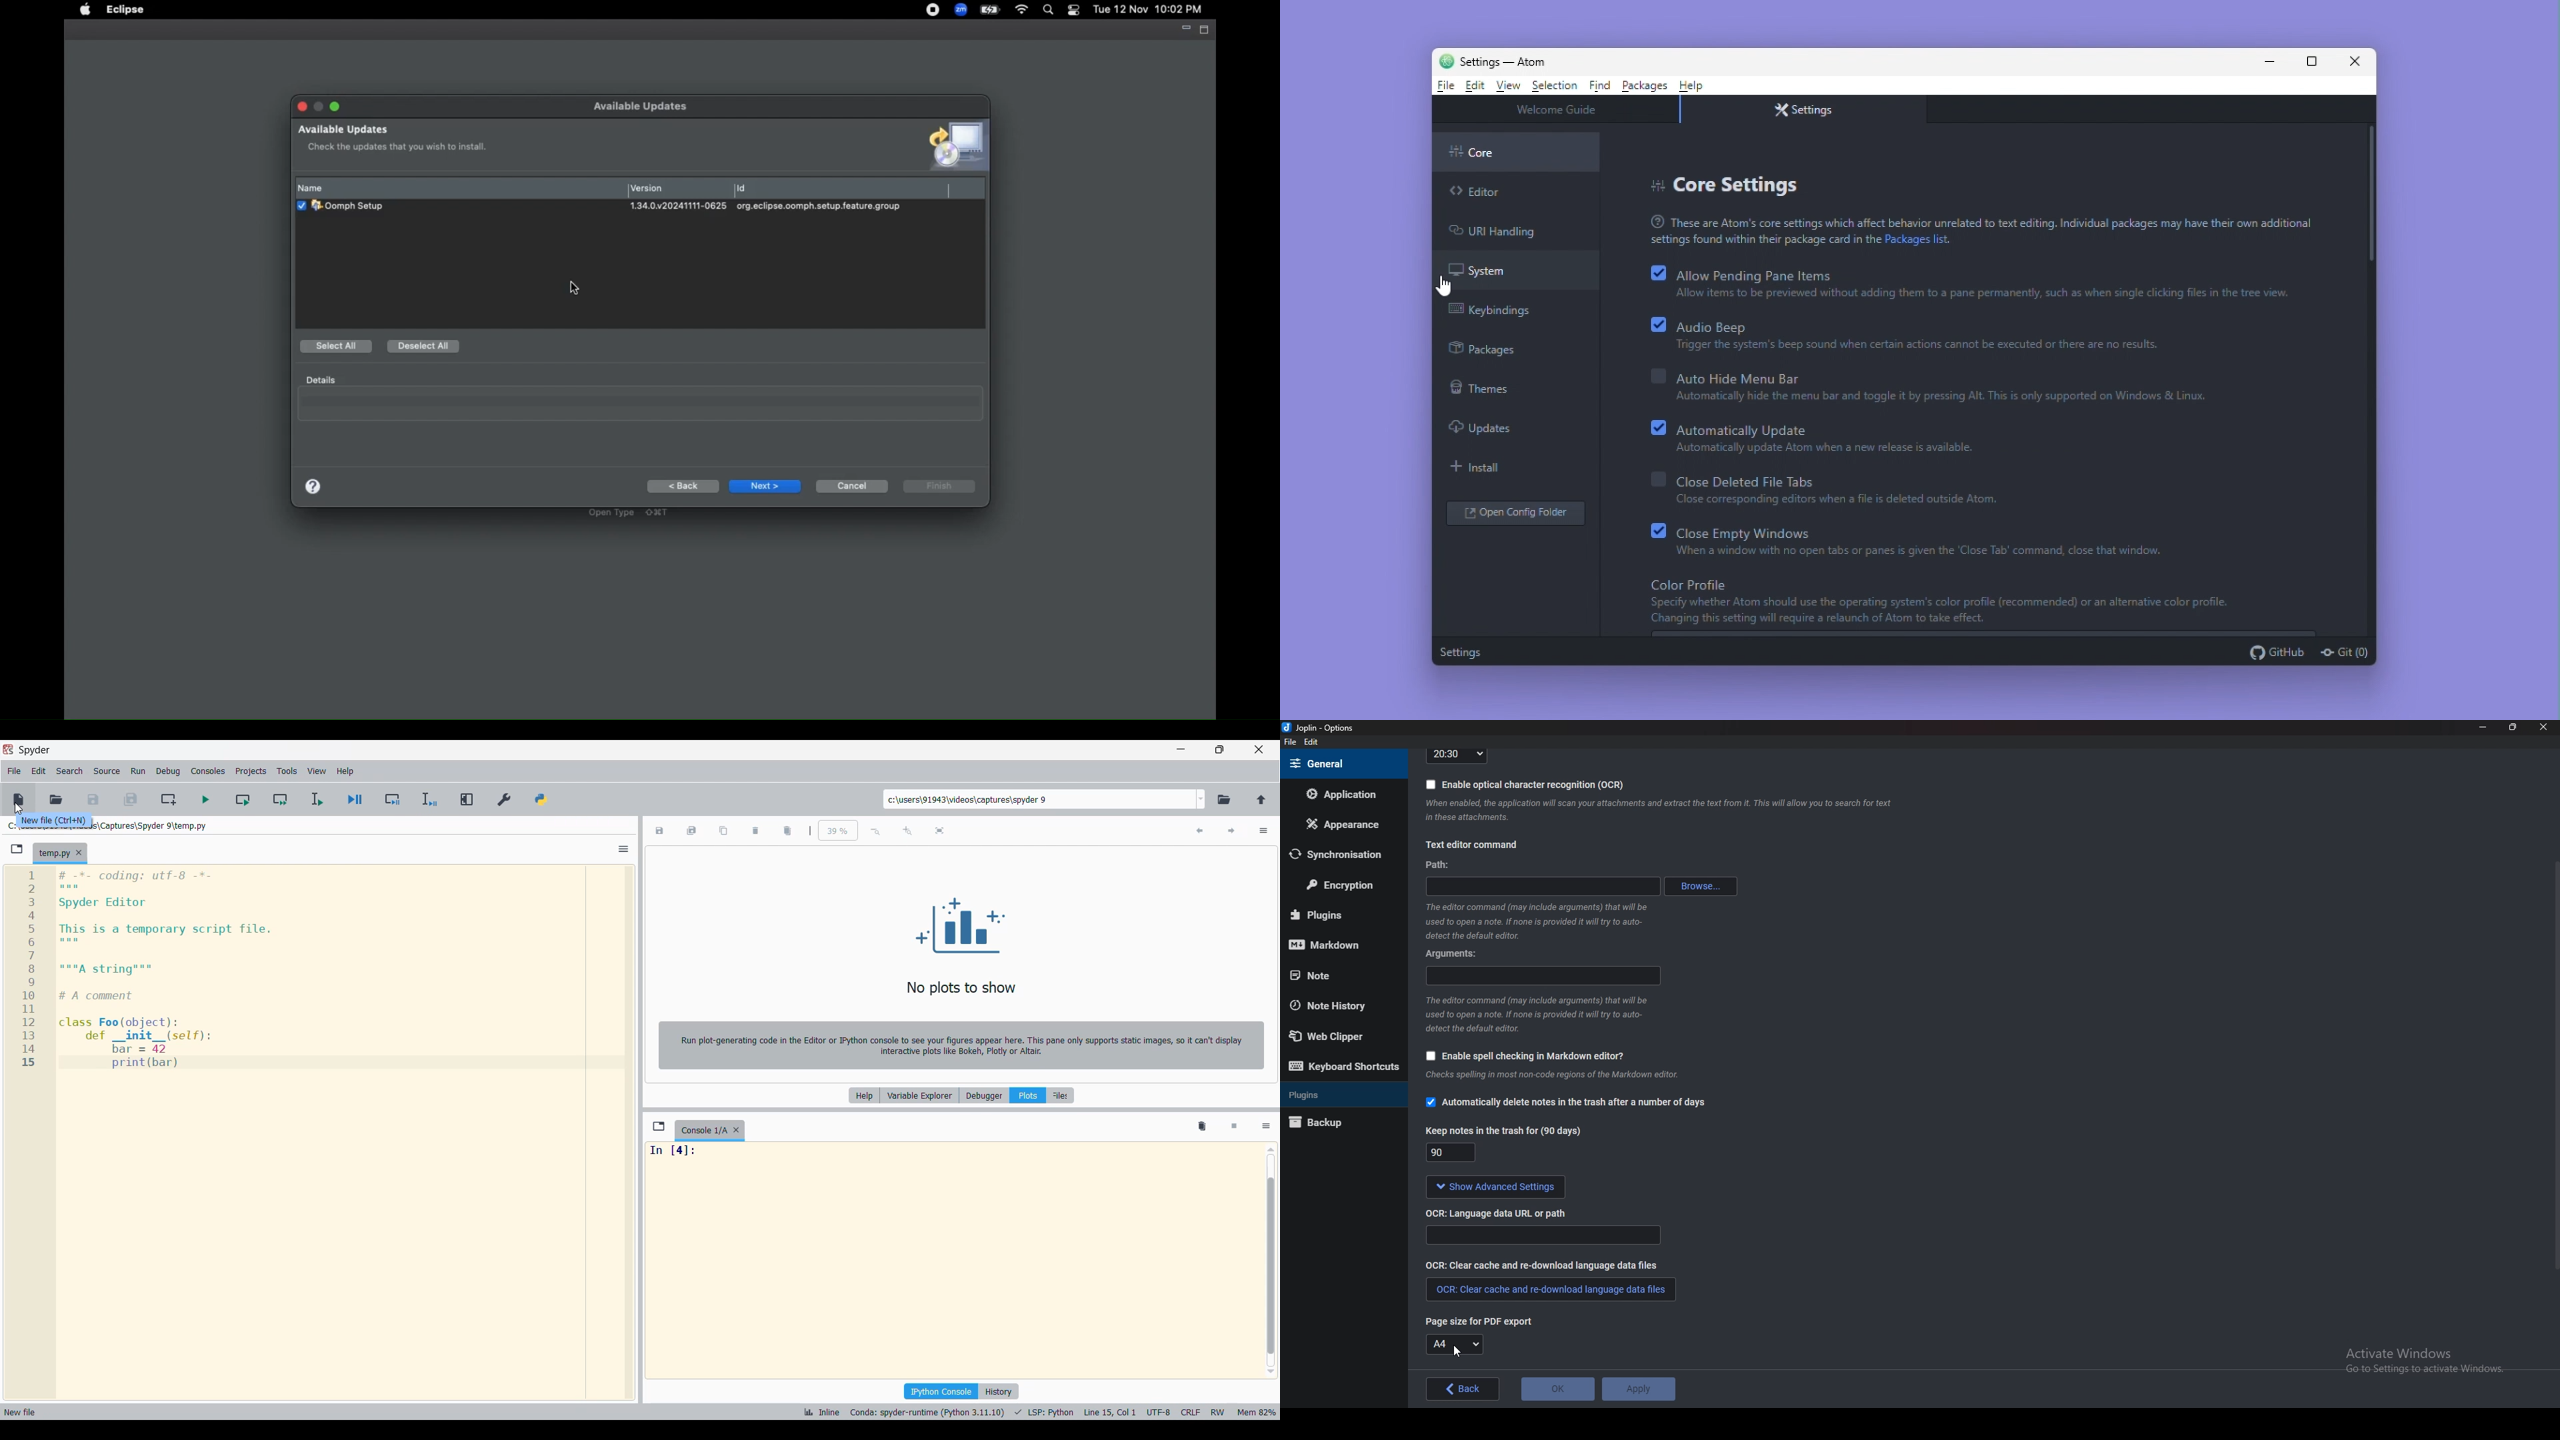 The height and width of the screenshot is (1456, 2576). Describe the element at coordinates (1455, 1352) in the screenshot. I see `Cursor` at that location.